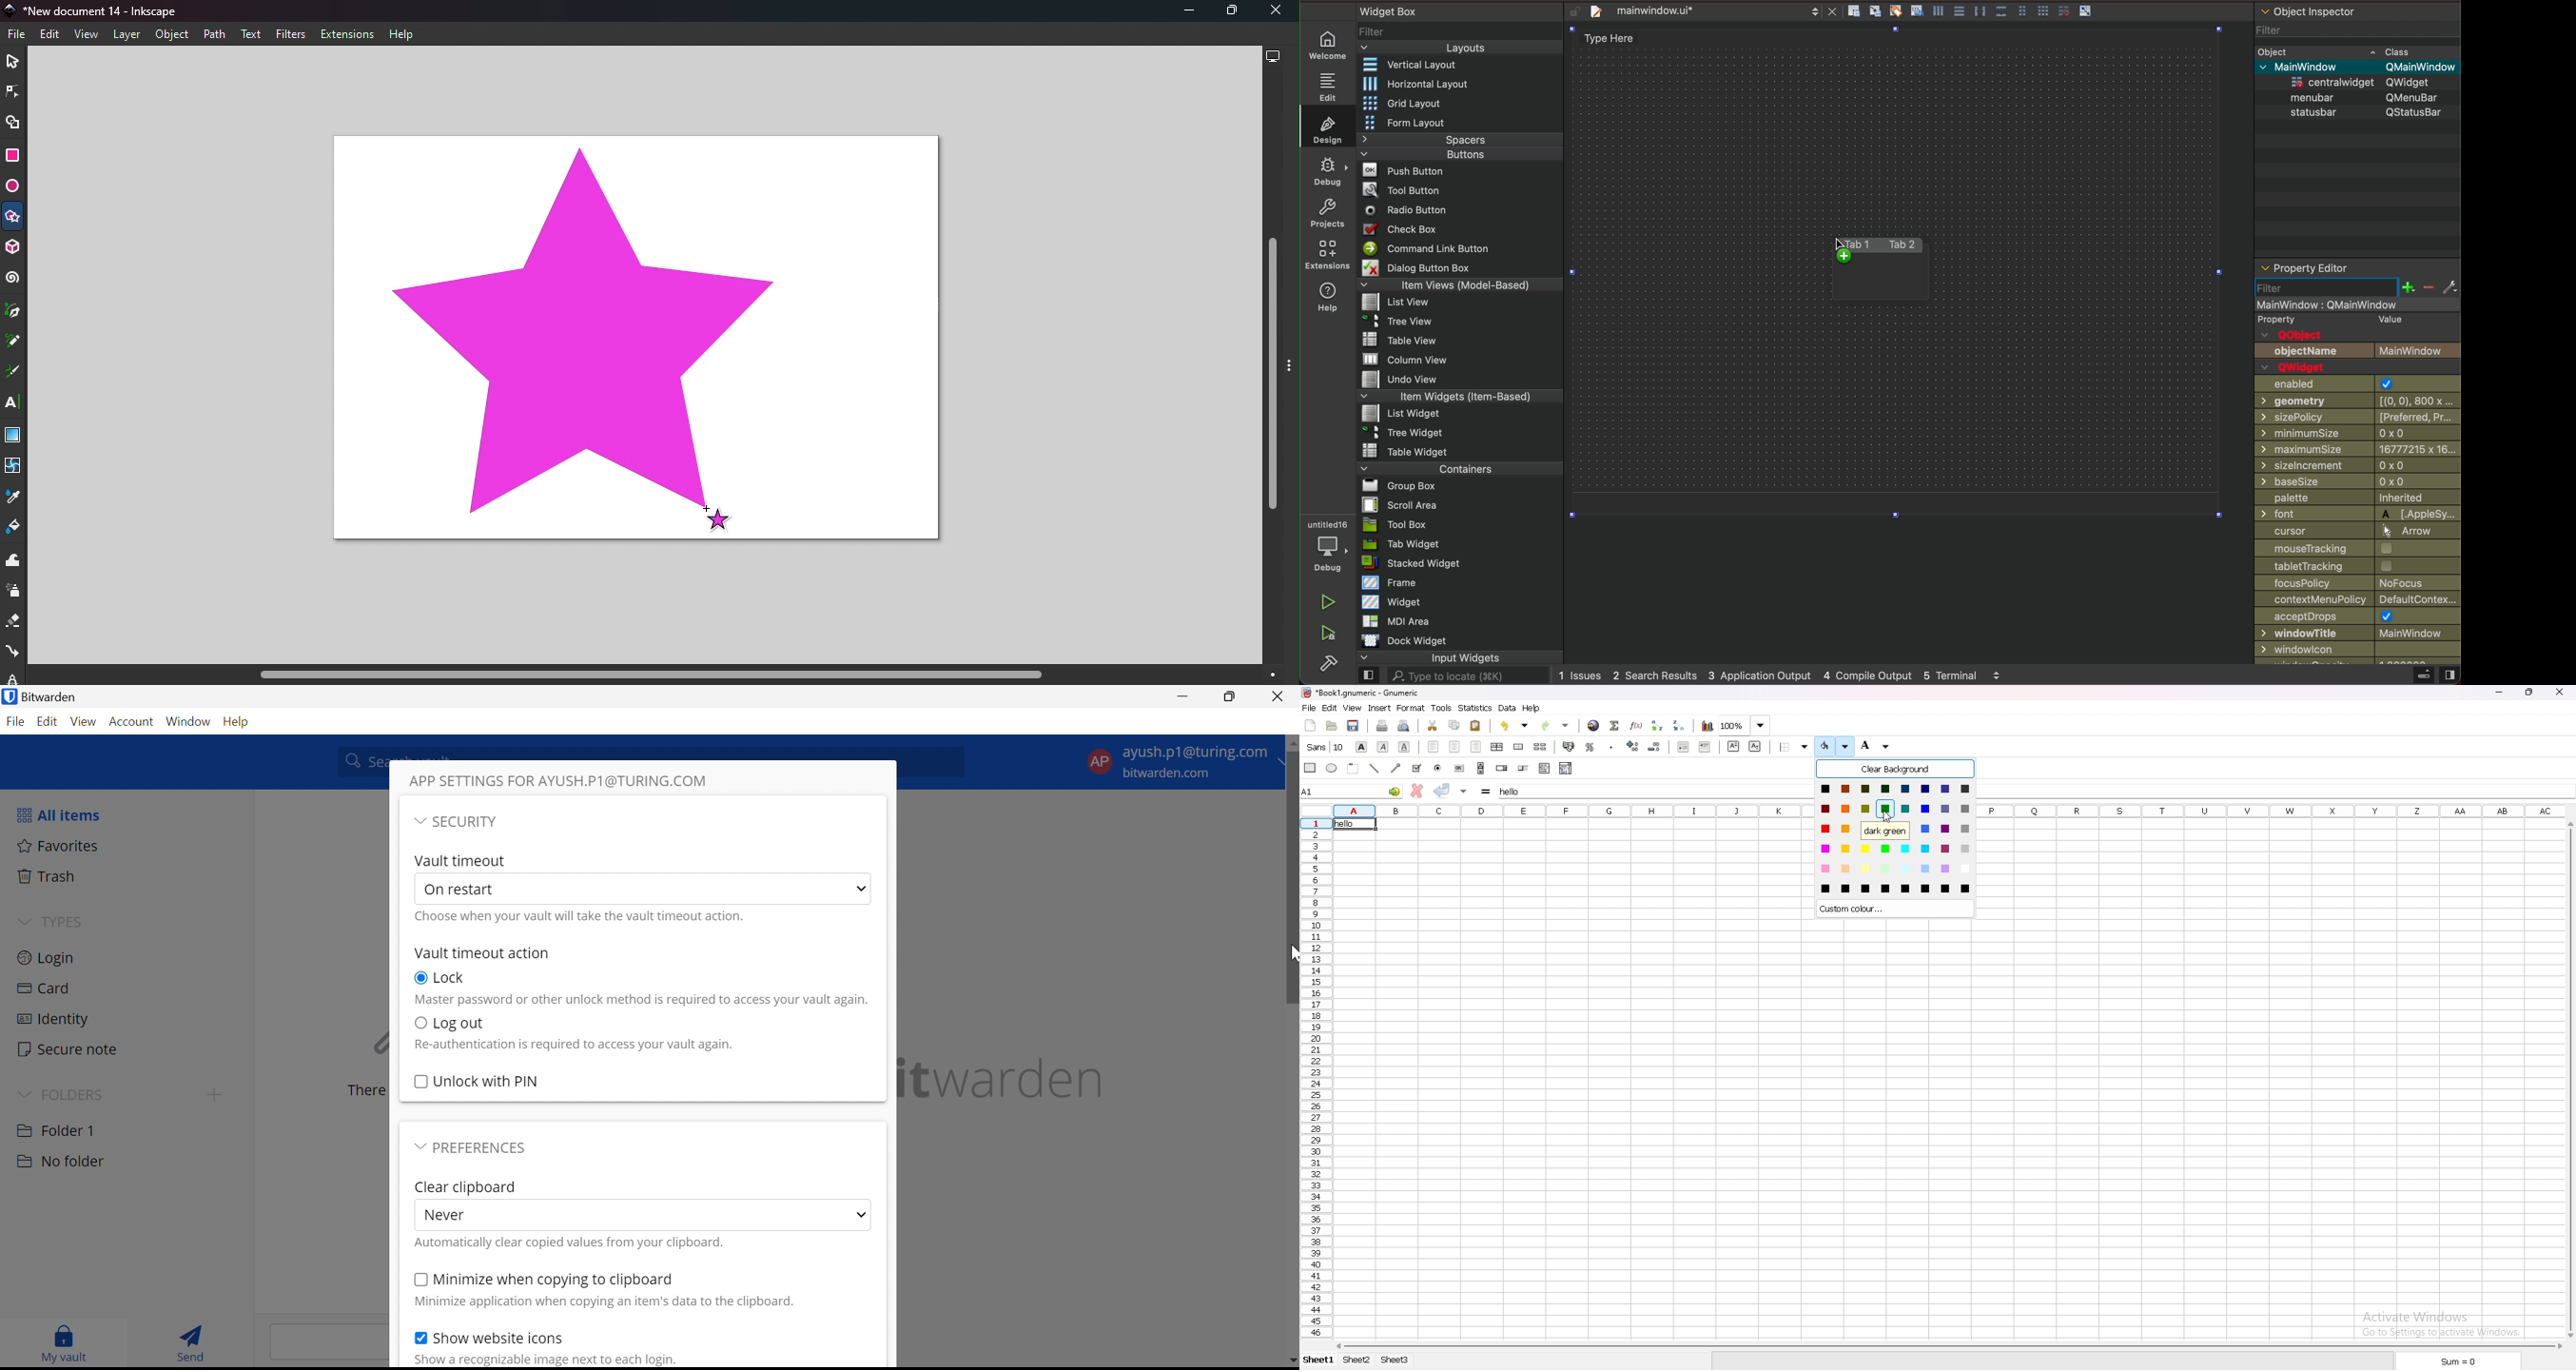 The width and height of the screenshot is (2576, 1372). What do you see at coordinates (171, 35) in the screenshot?
I see `Object` at bounding box center [171, 35].